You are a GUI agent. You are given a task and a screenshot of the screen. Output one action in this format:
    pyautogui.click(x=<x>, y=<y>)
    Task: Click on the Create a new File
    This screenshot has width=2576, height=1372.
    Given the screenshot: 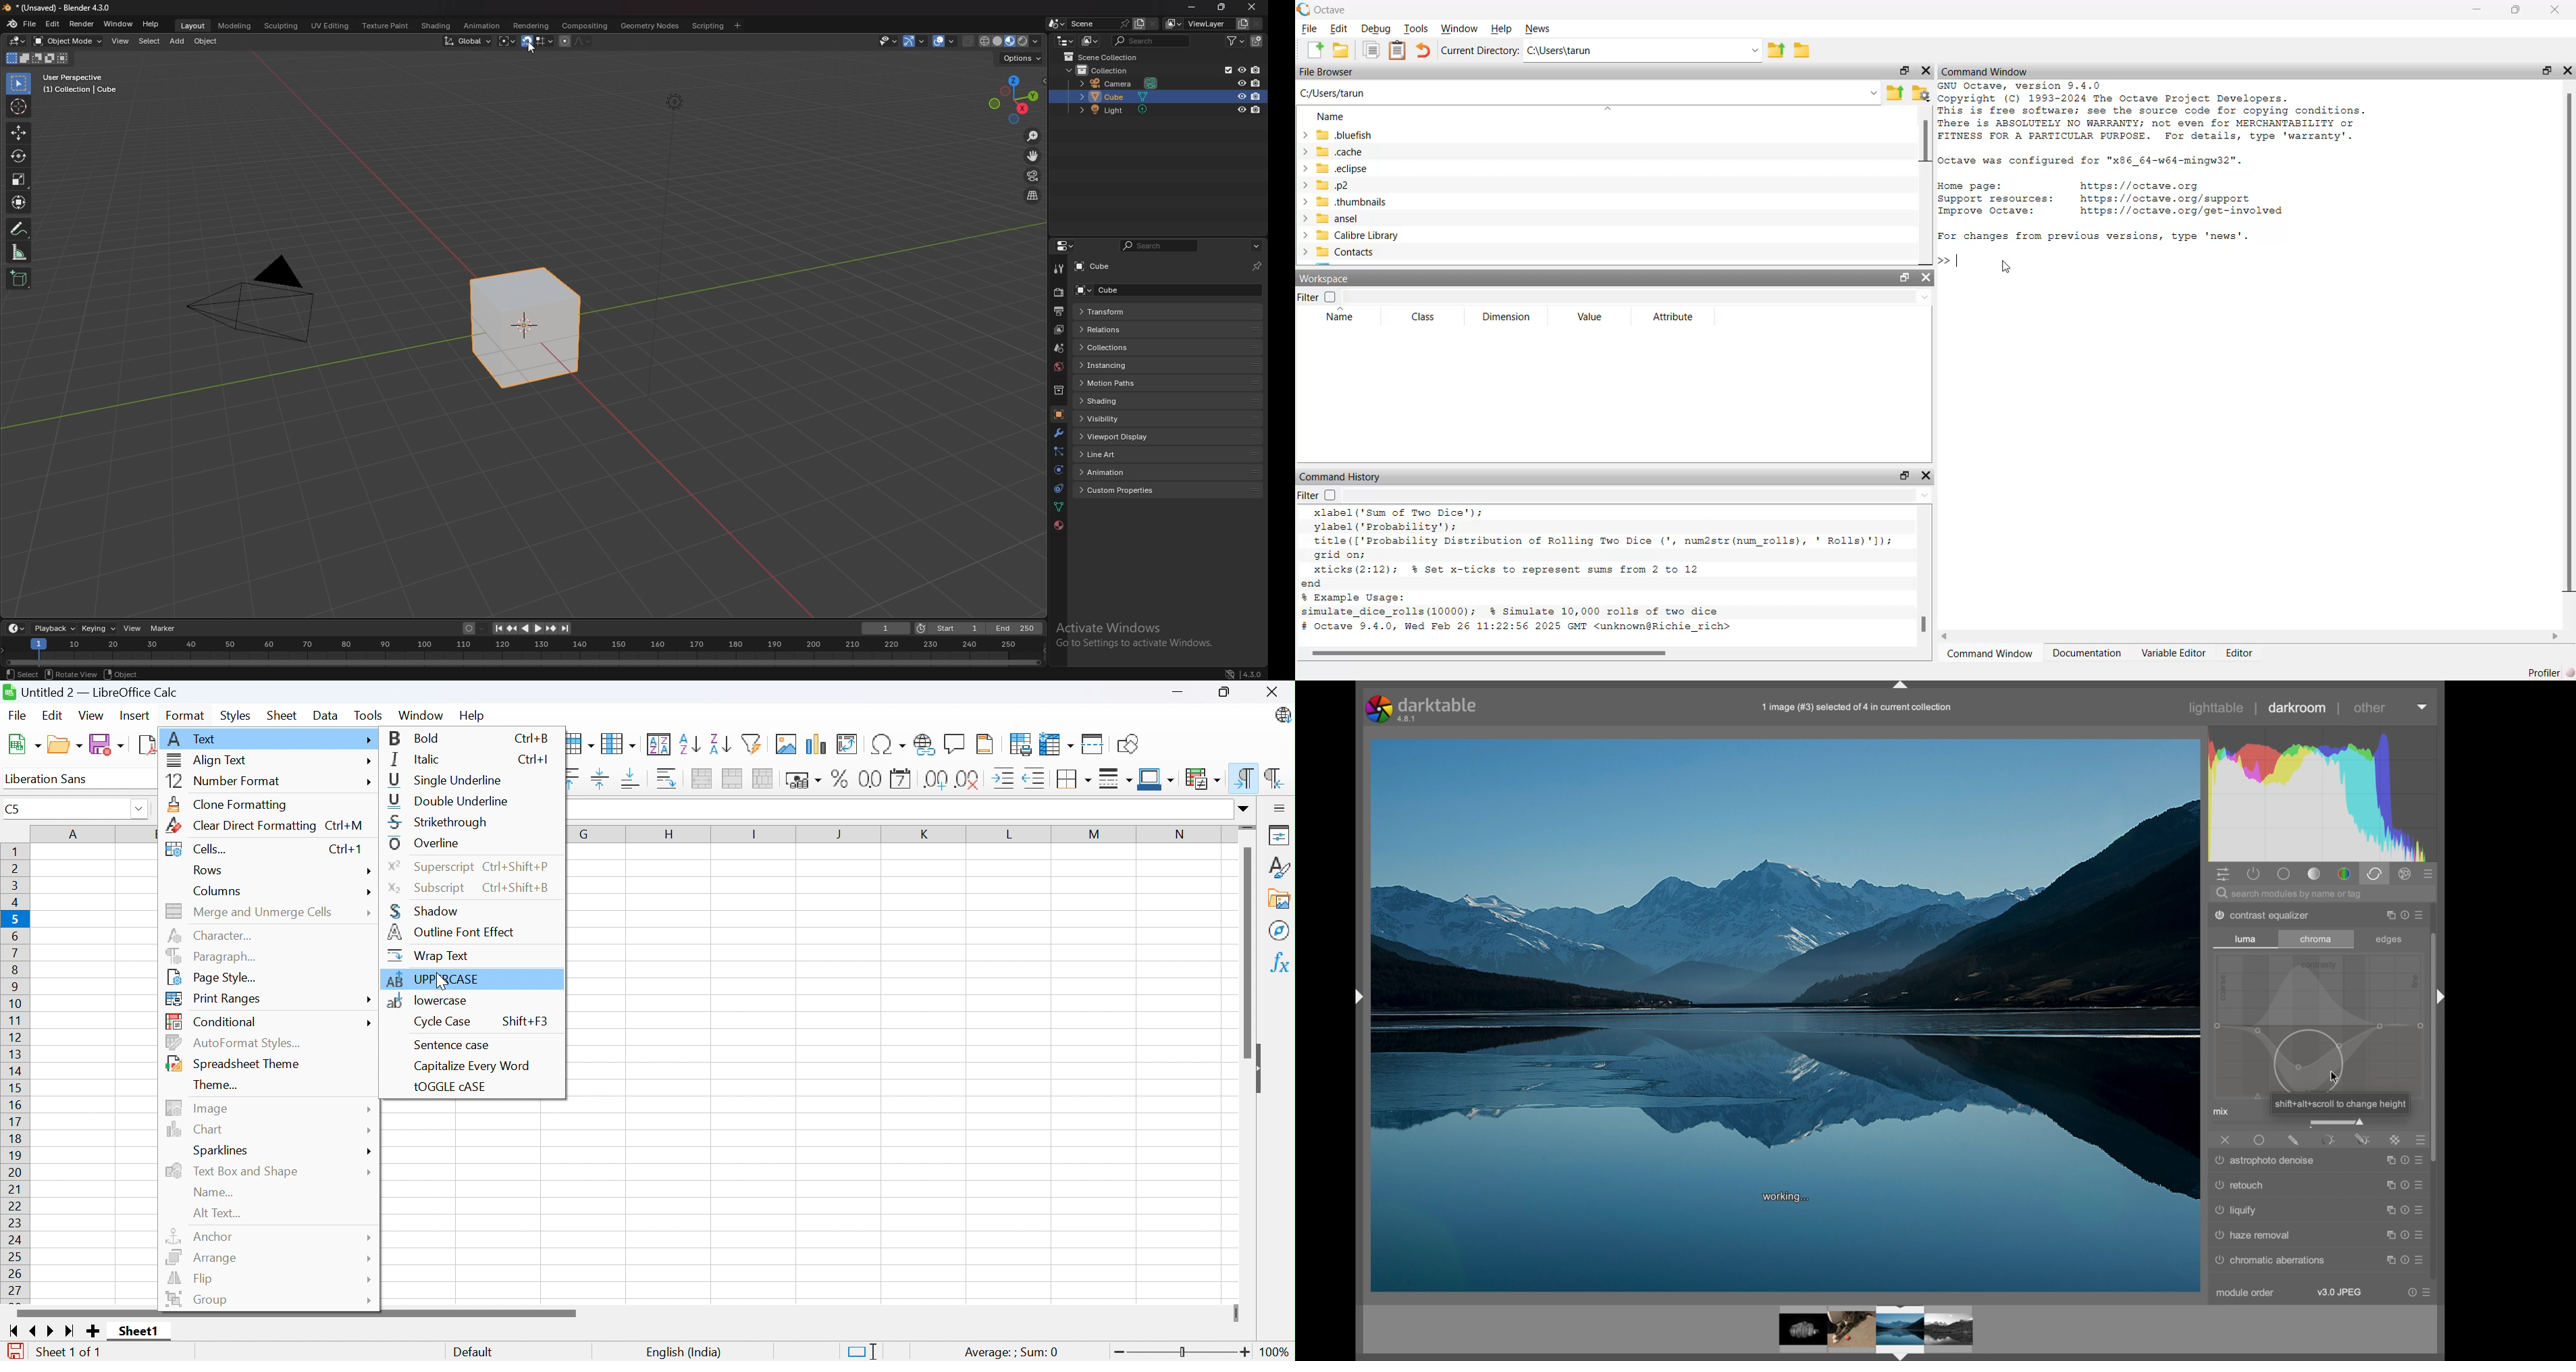 What is the action you would take?
    pyautogui.click(x=1316, y=50)
    